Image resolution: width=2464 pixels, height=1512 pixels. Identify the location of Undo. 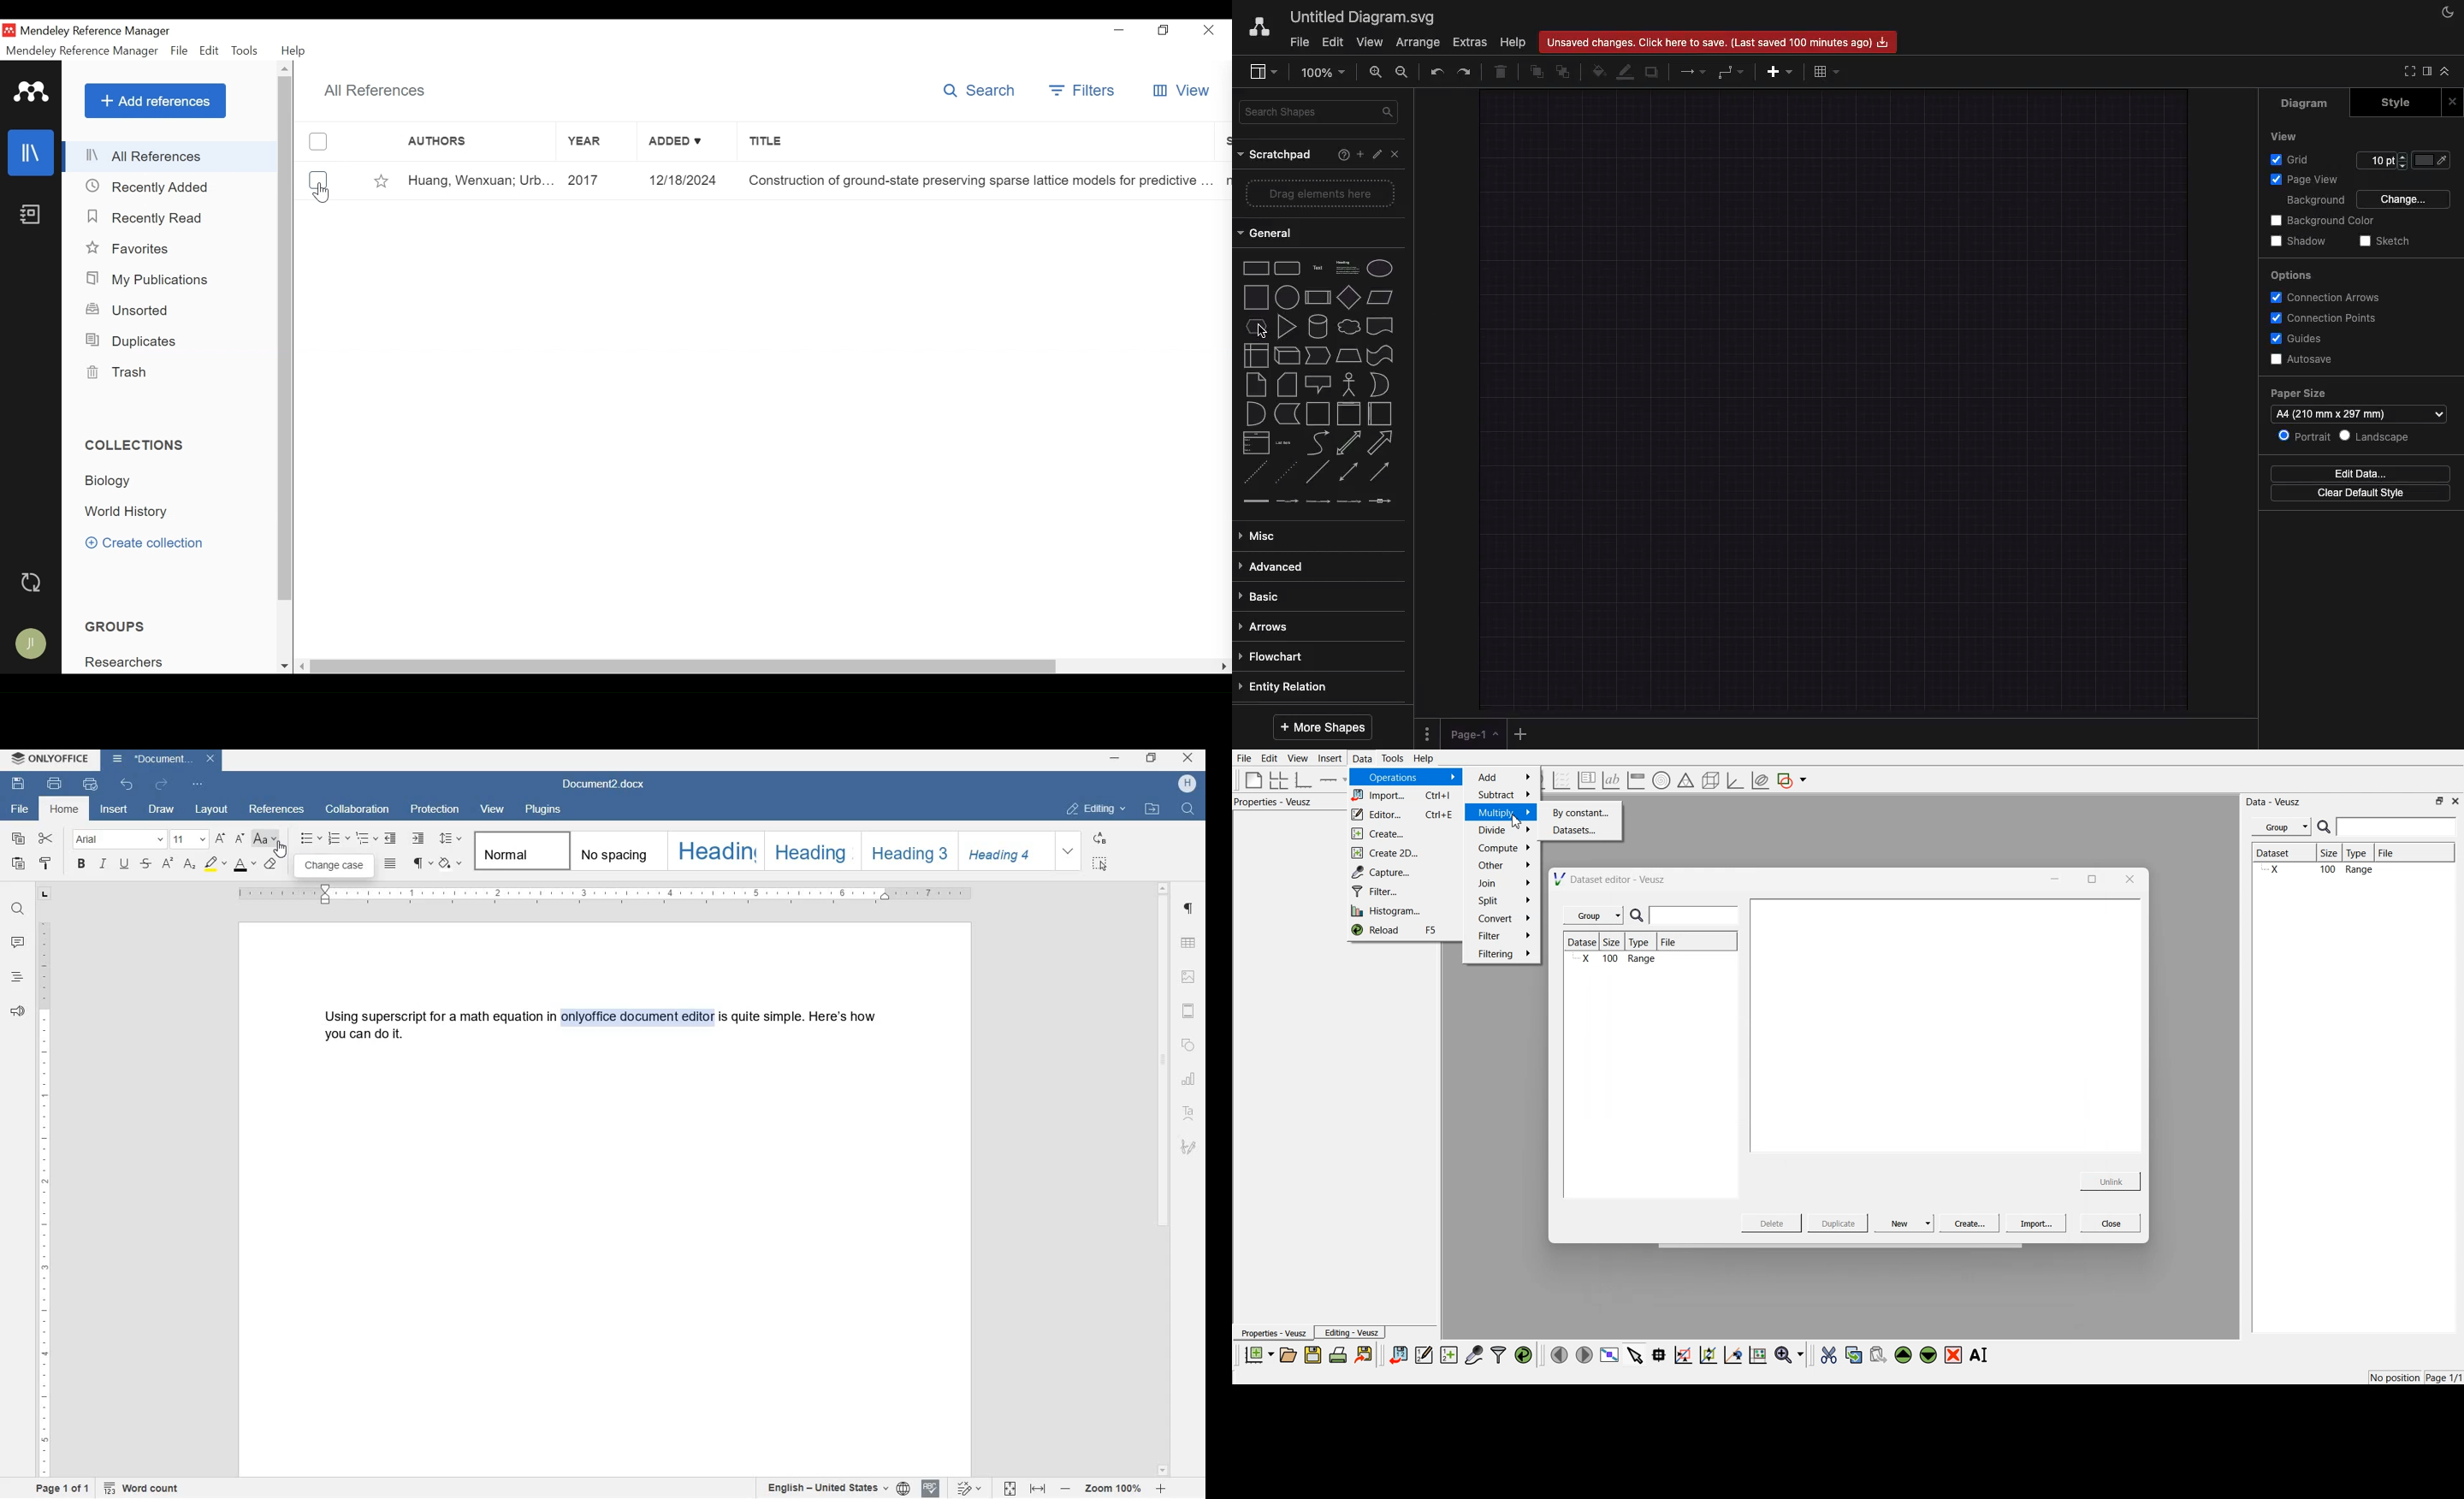
(1433, 72).